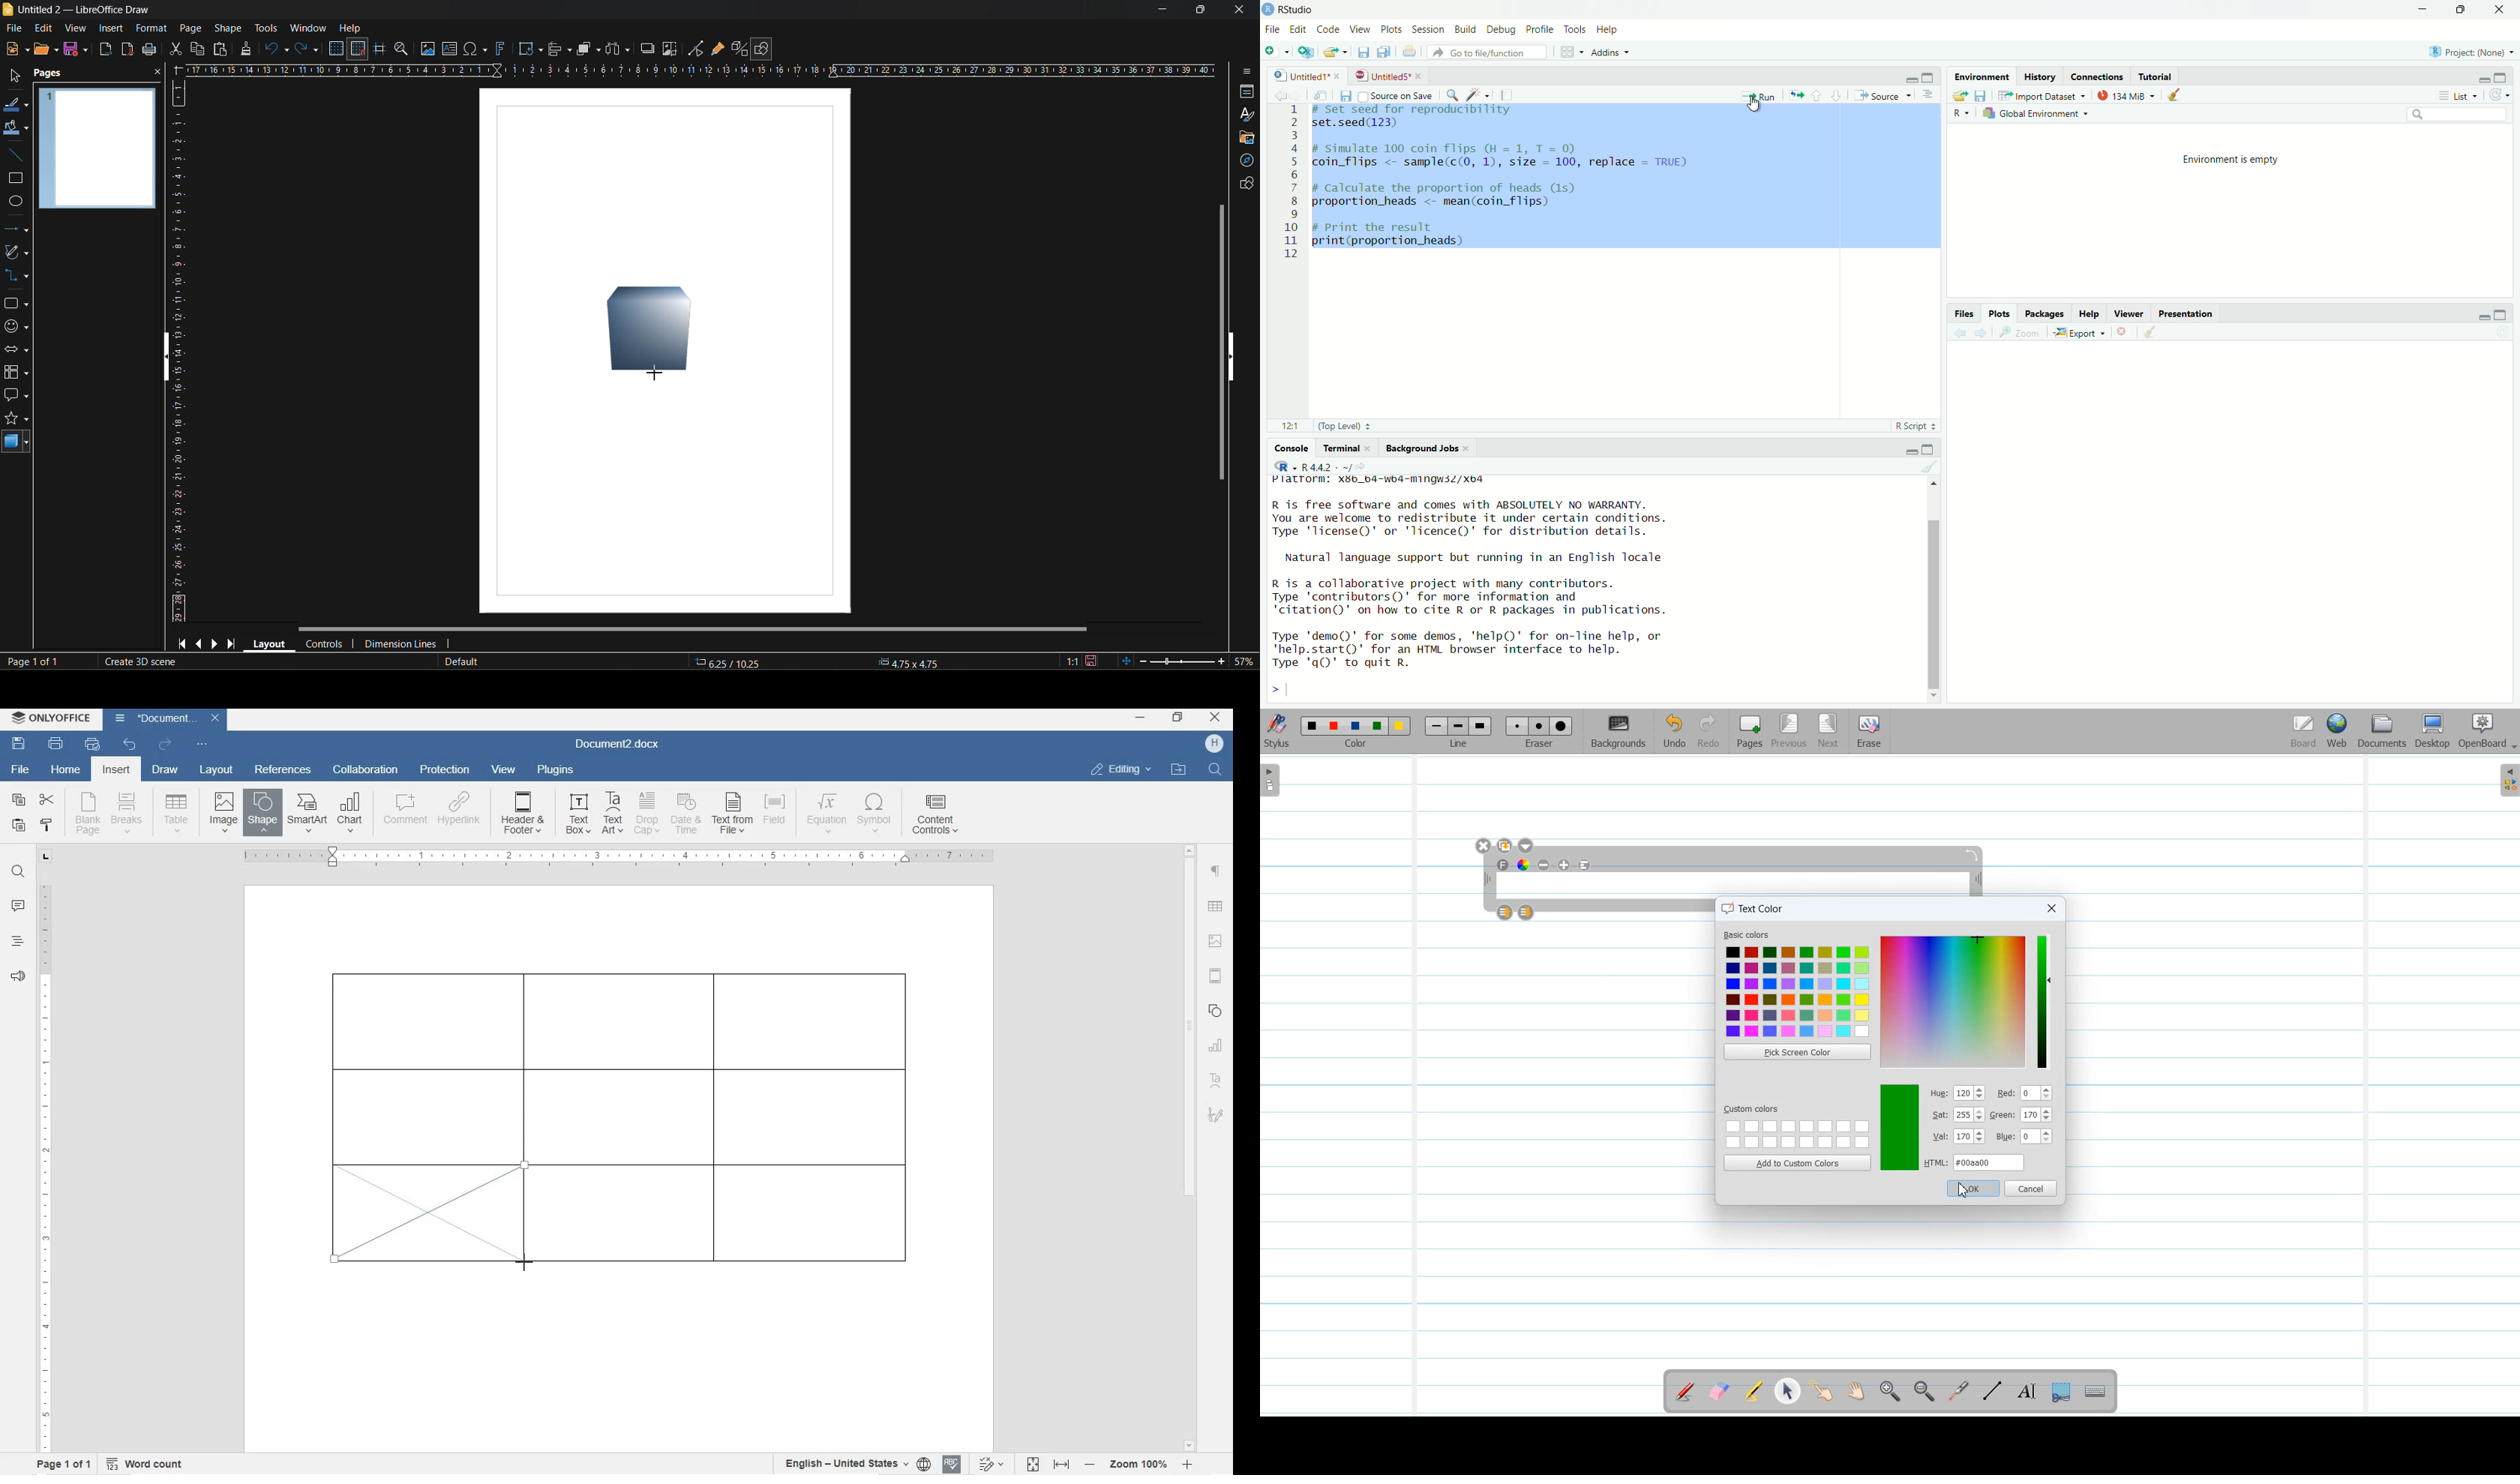  What do you see at coordinates (587, 49) in the screenshot?
I see `arrange` at bounding box center [587, 49].